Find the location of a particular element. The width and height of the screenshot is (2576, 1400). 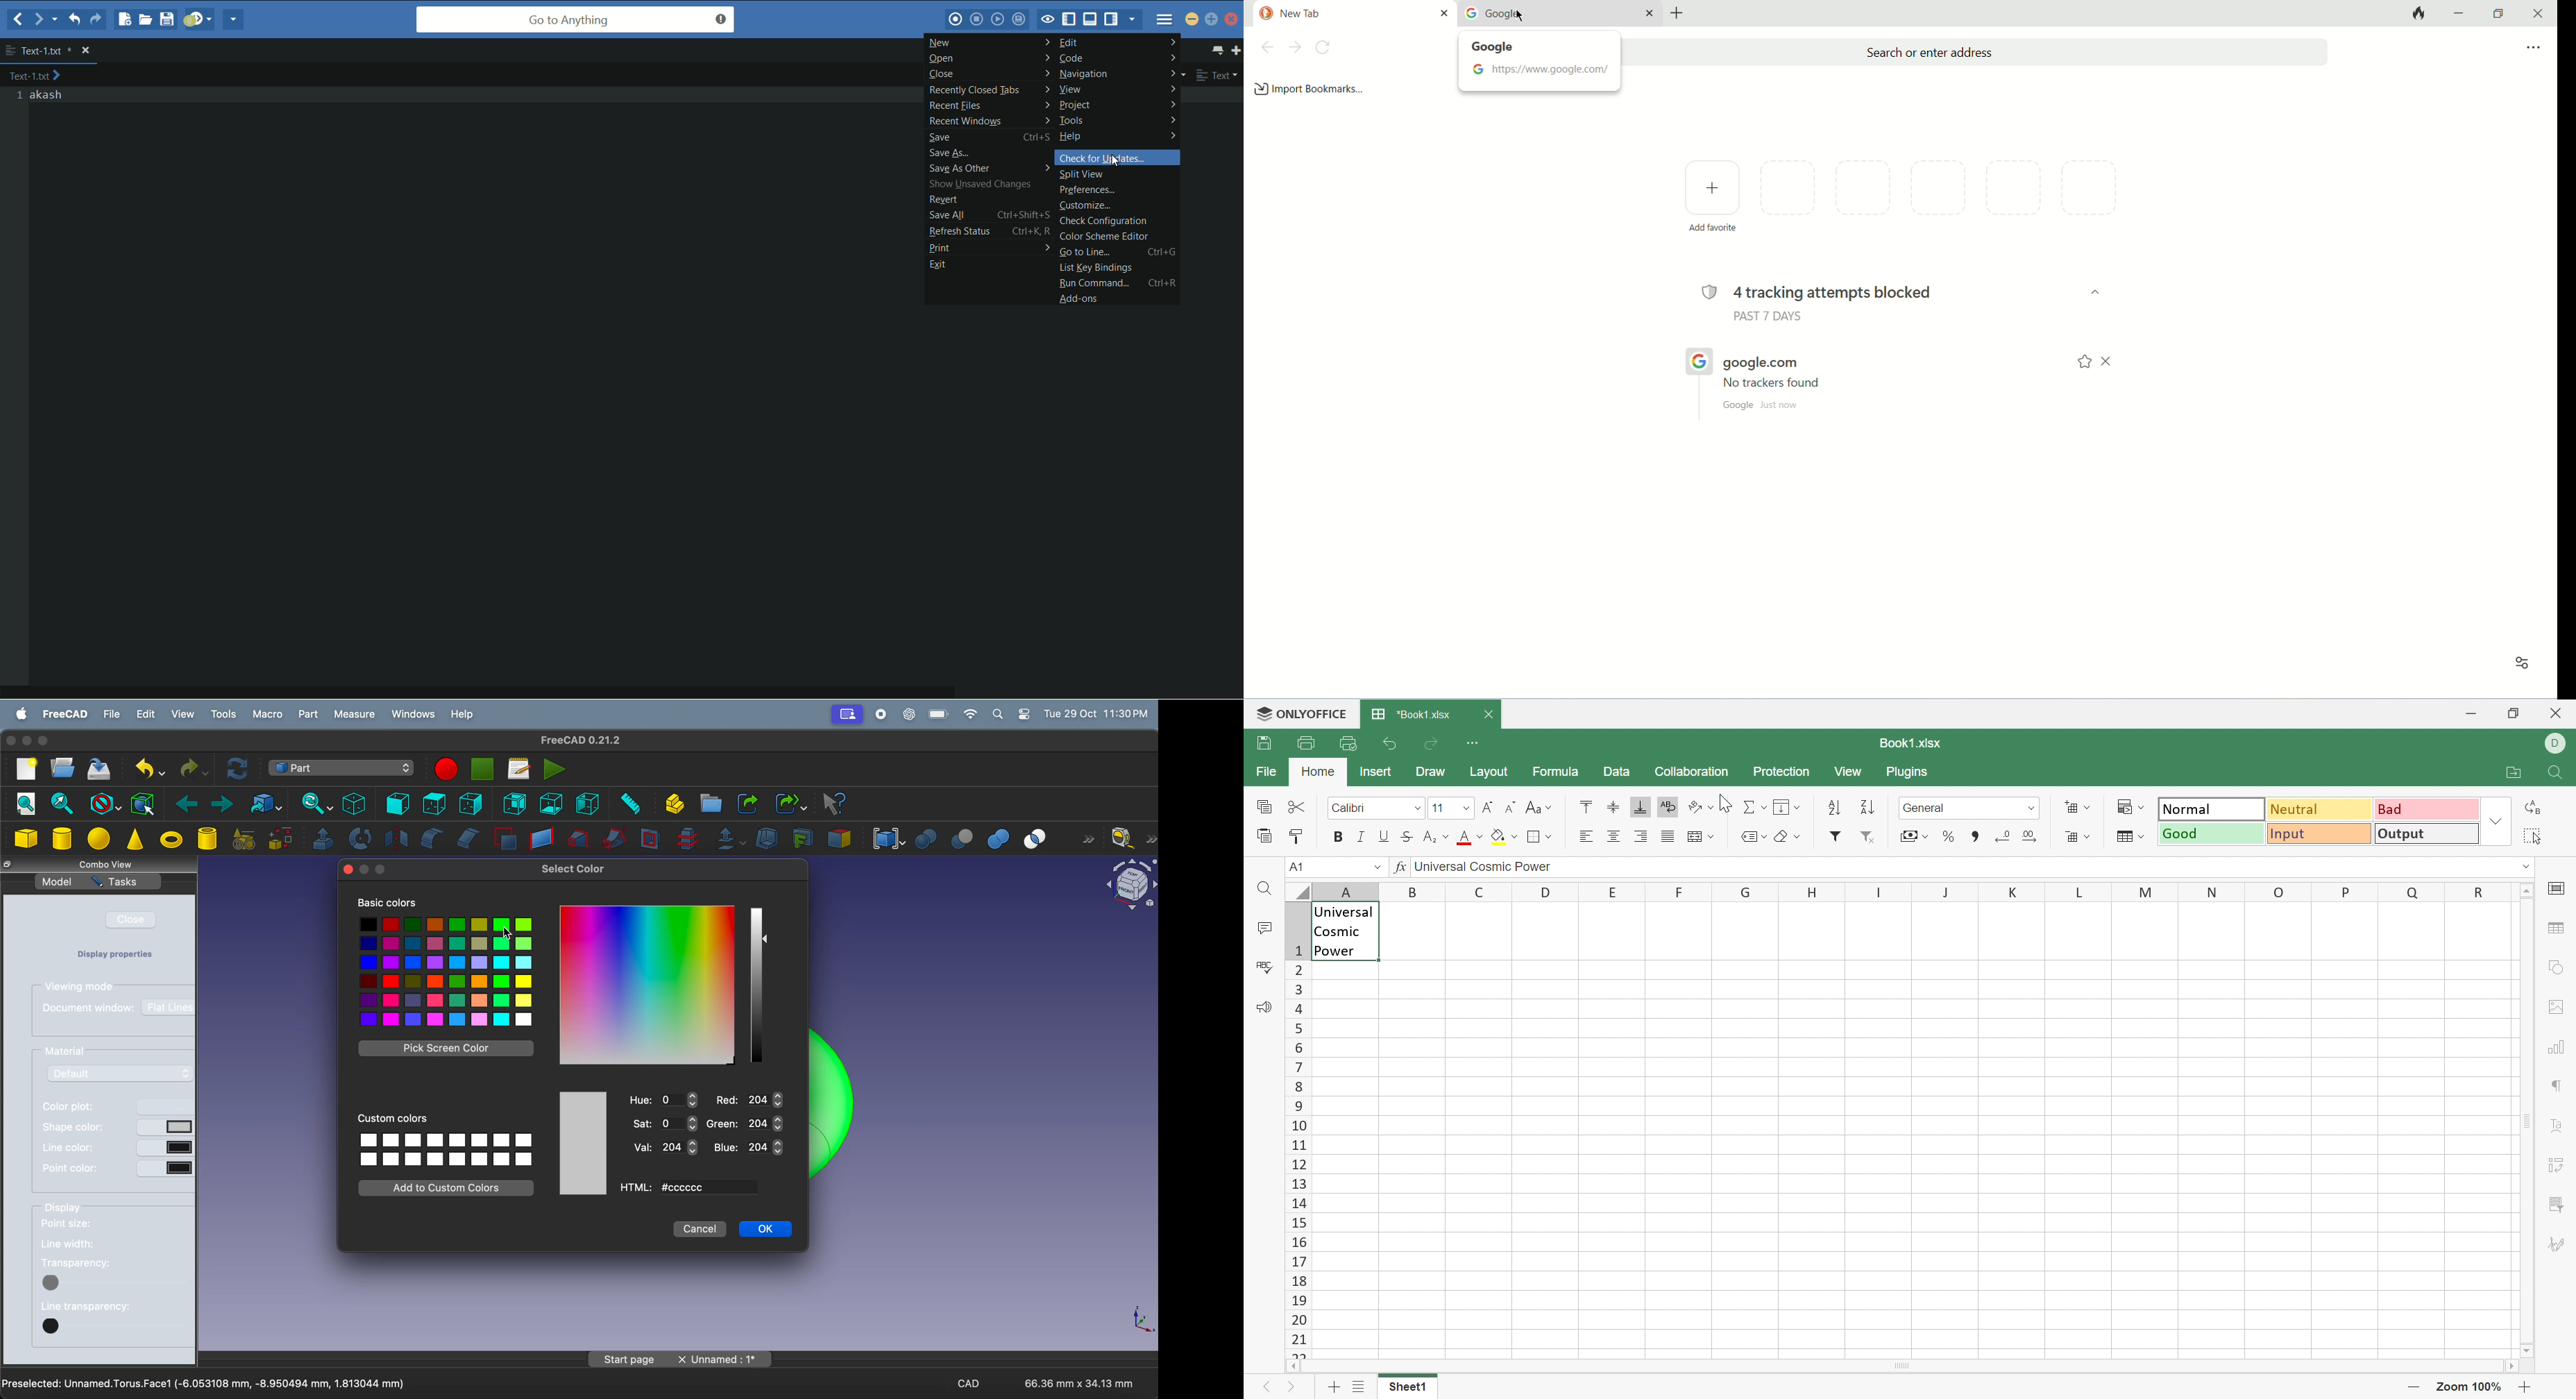

fit section is located at coordinates (59, 805).